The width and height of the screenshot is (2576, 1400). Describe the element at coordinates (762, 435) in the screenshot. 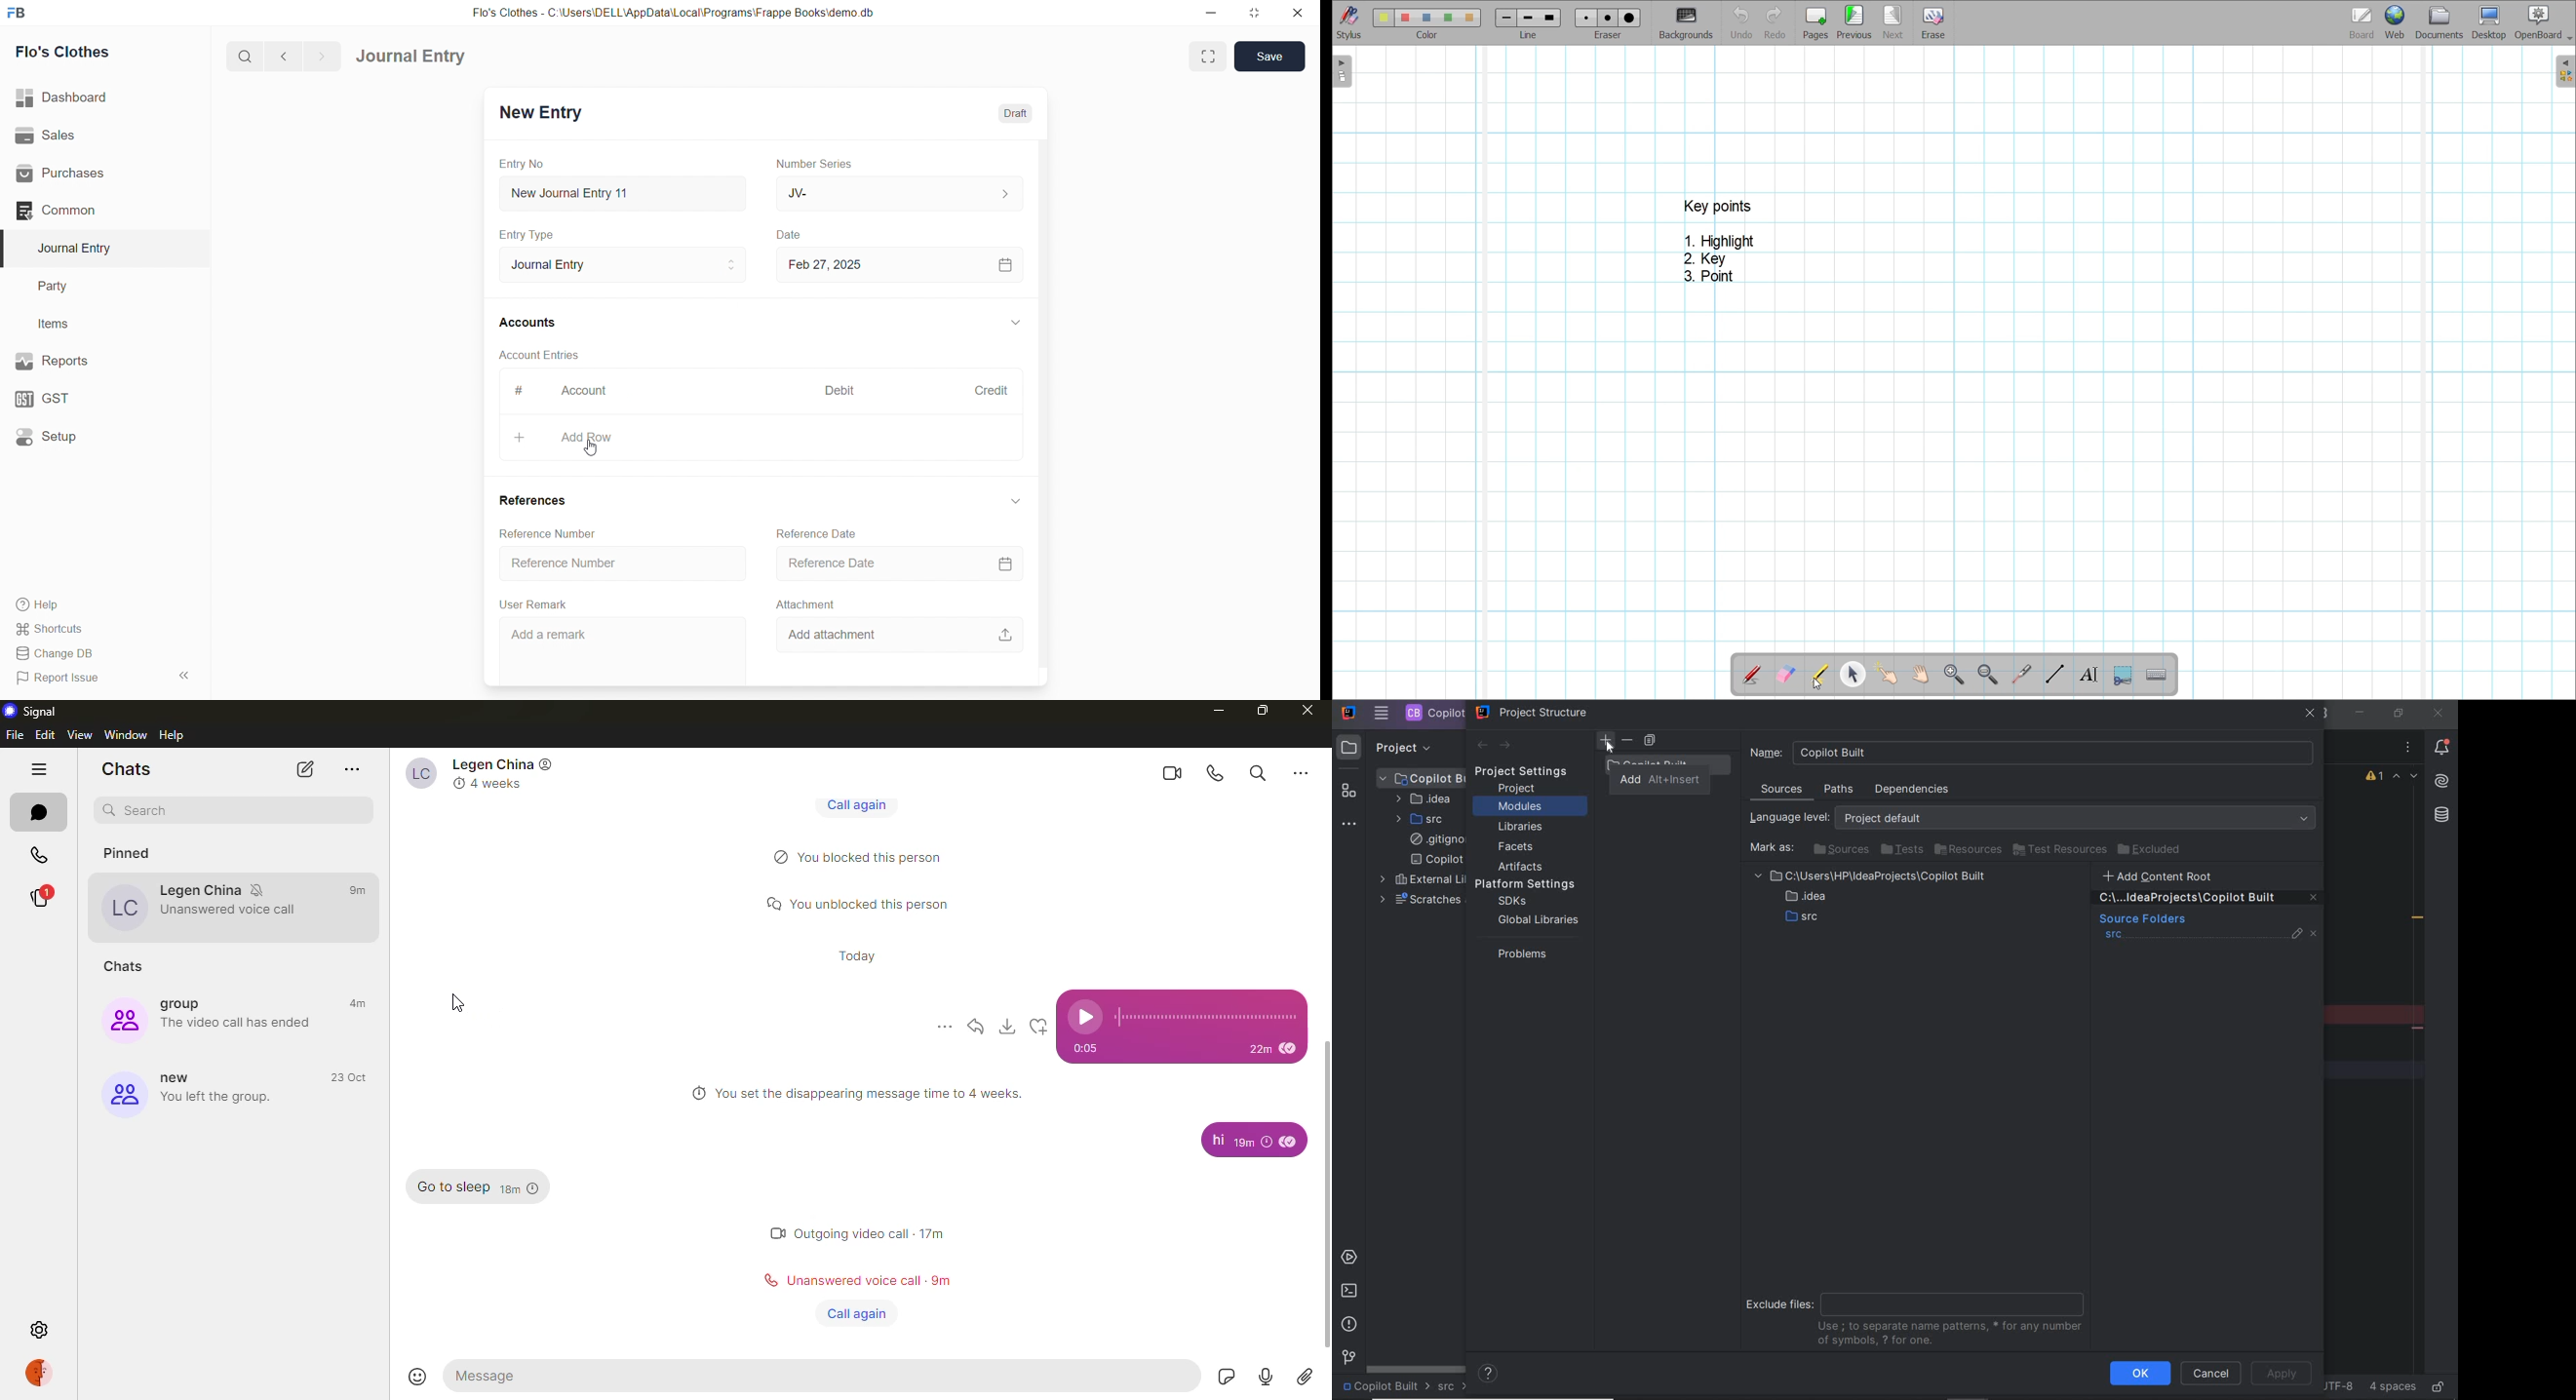

I see `+ Add Row` at that location.